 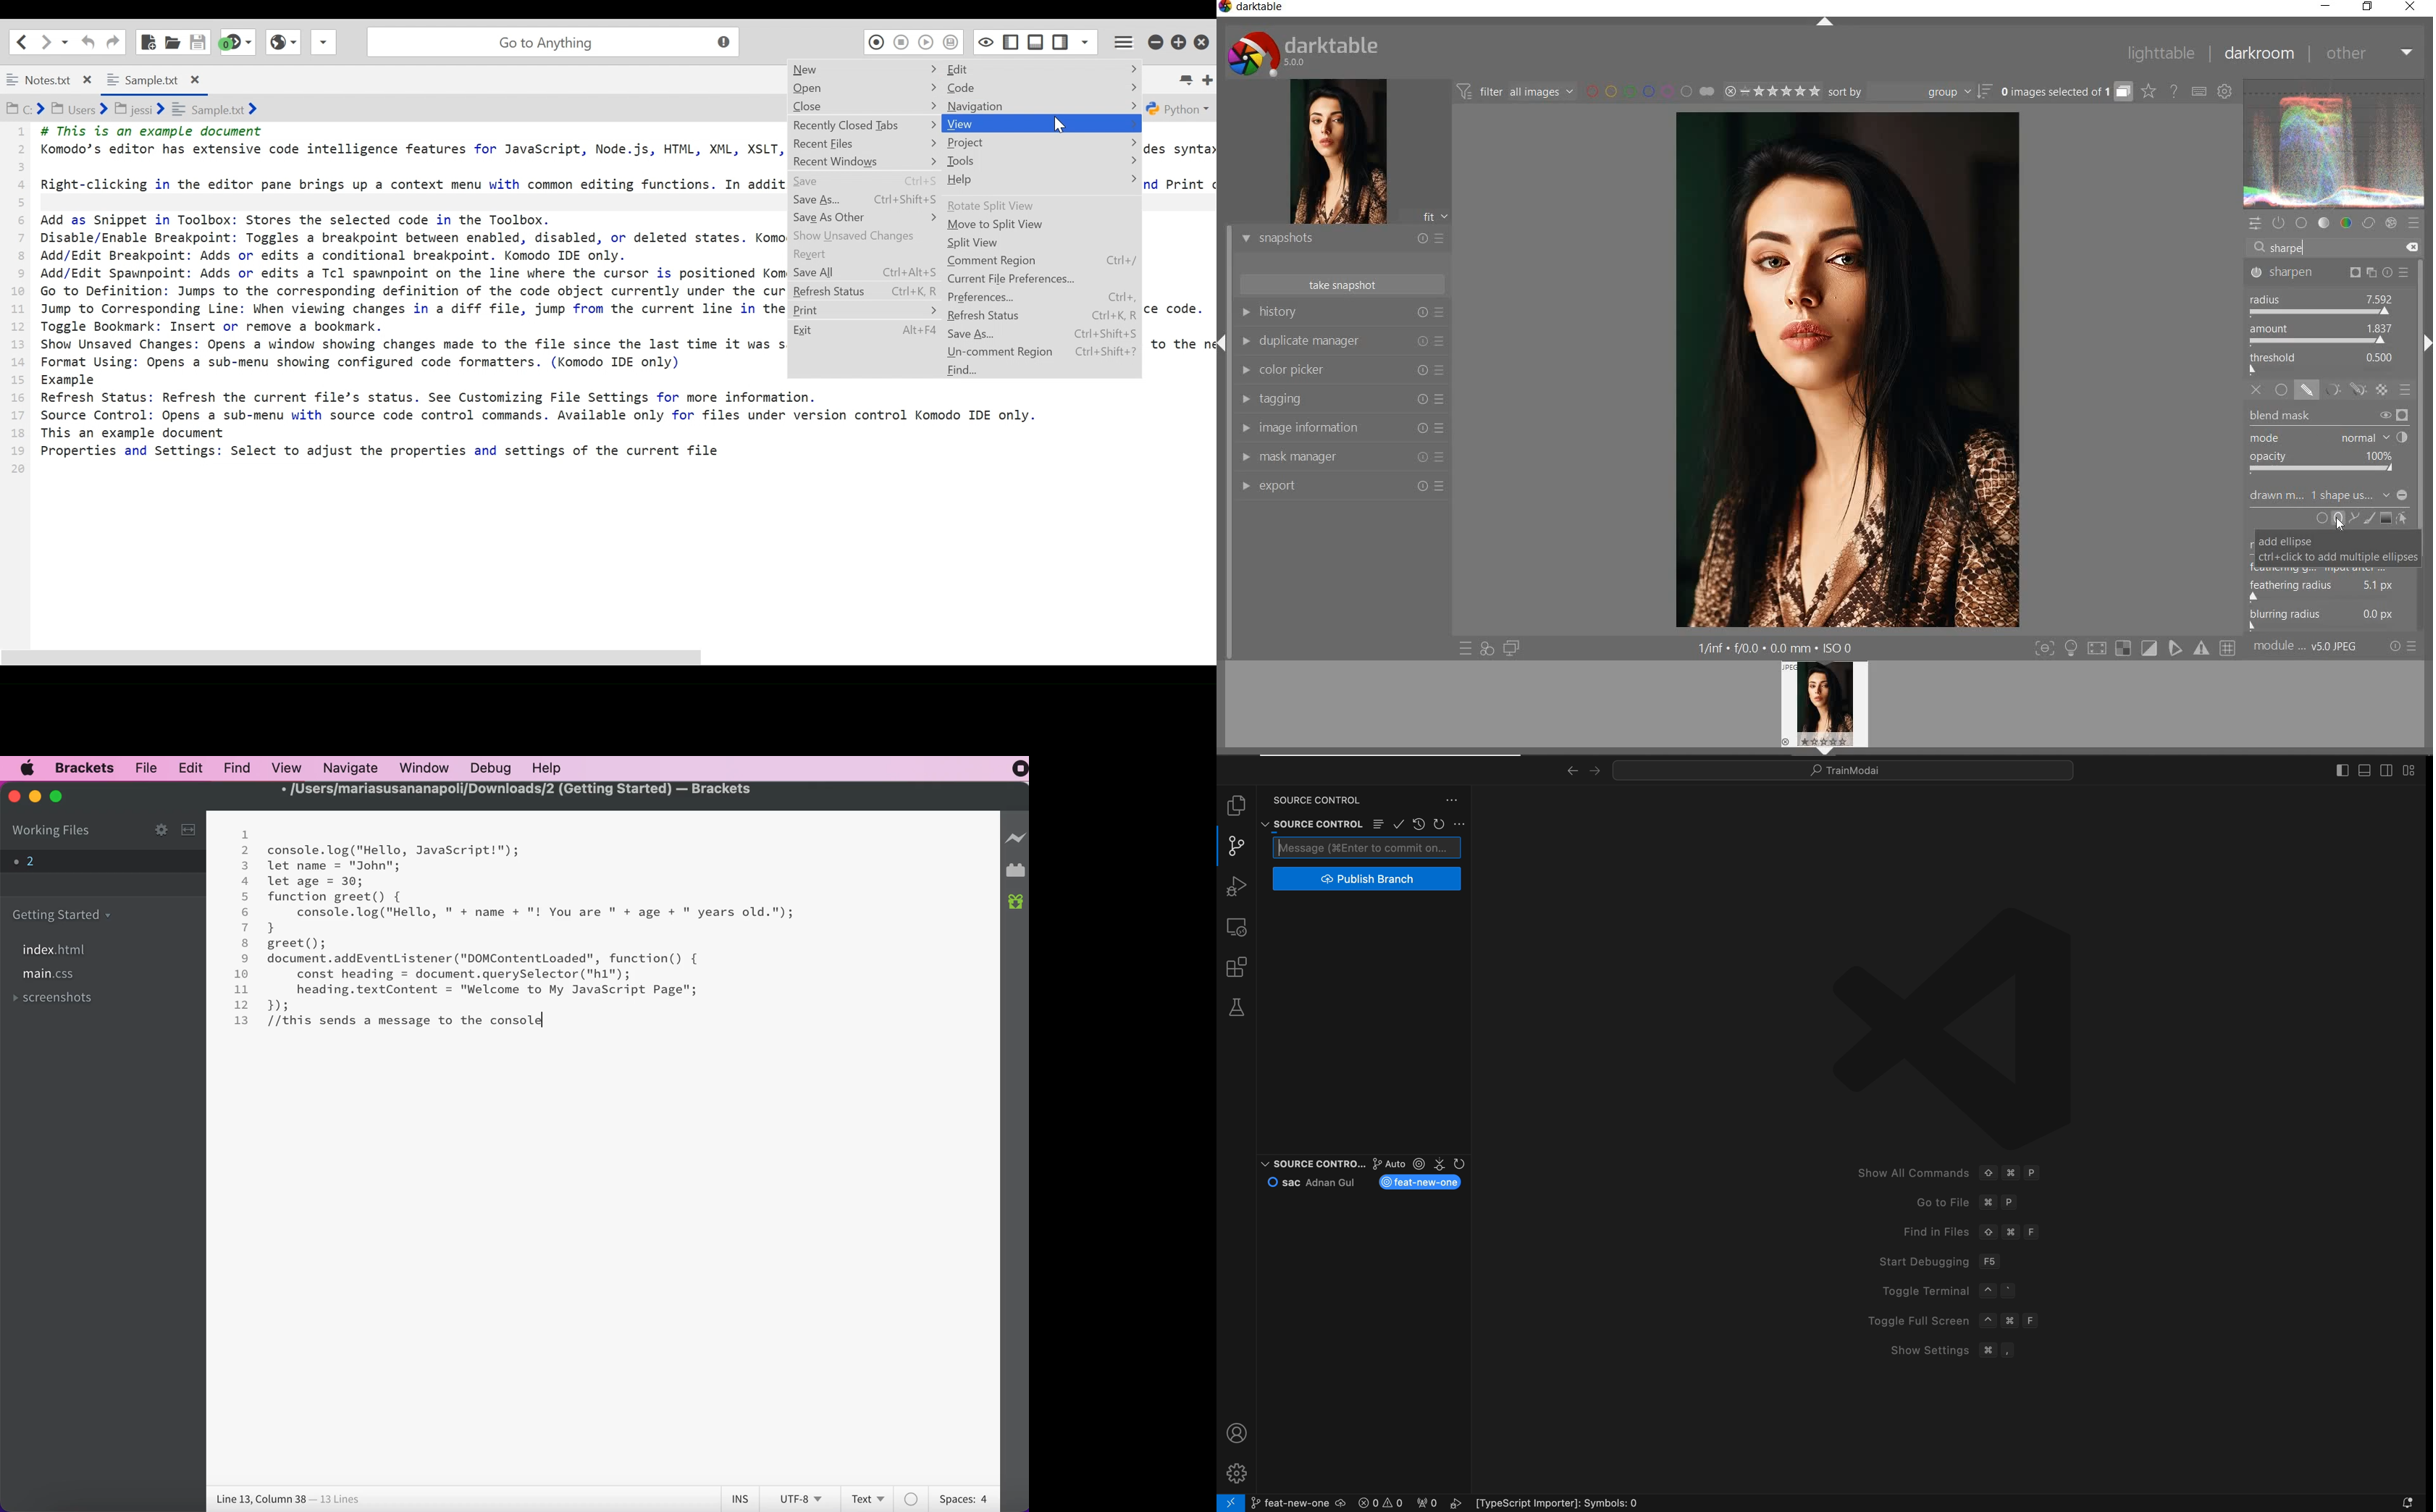 What do you see at coordinates (1343, 284) in the screenshot?
I see `TAKE SNAPSHOTS` at bounding box center [1343, 284].